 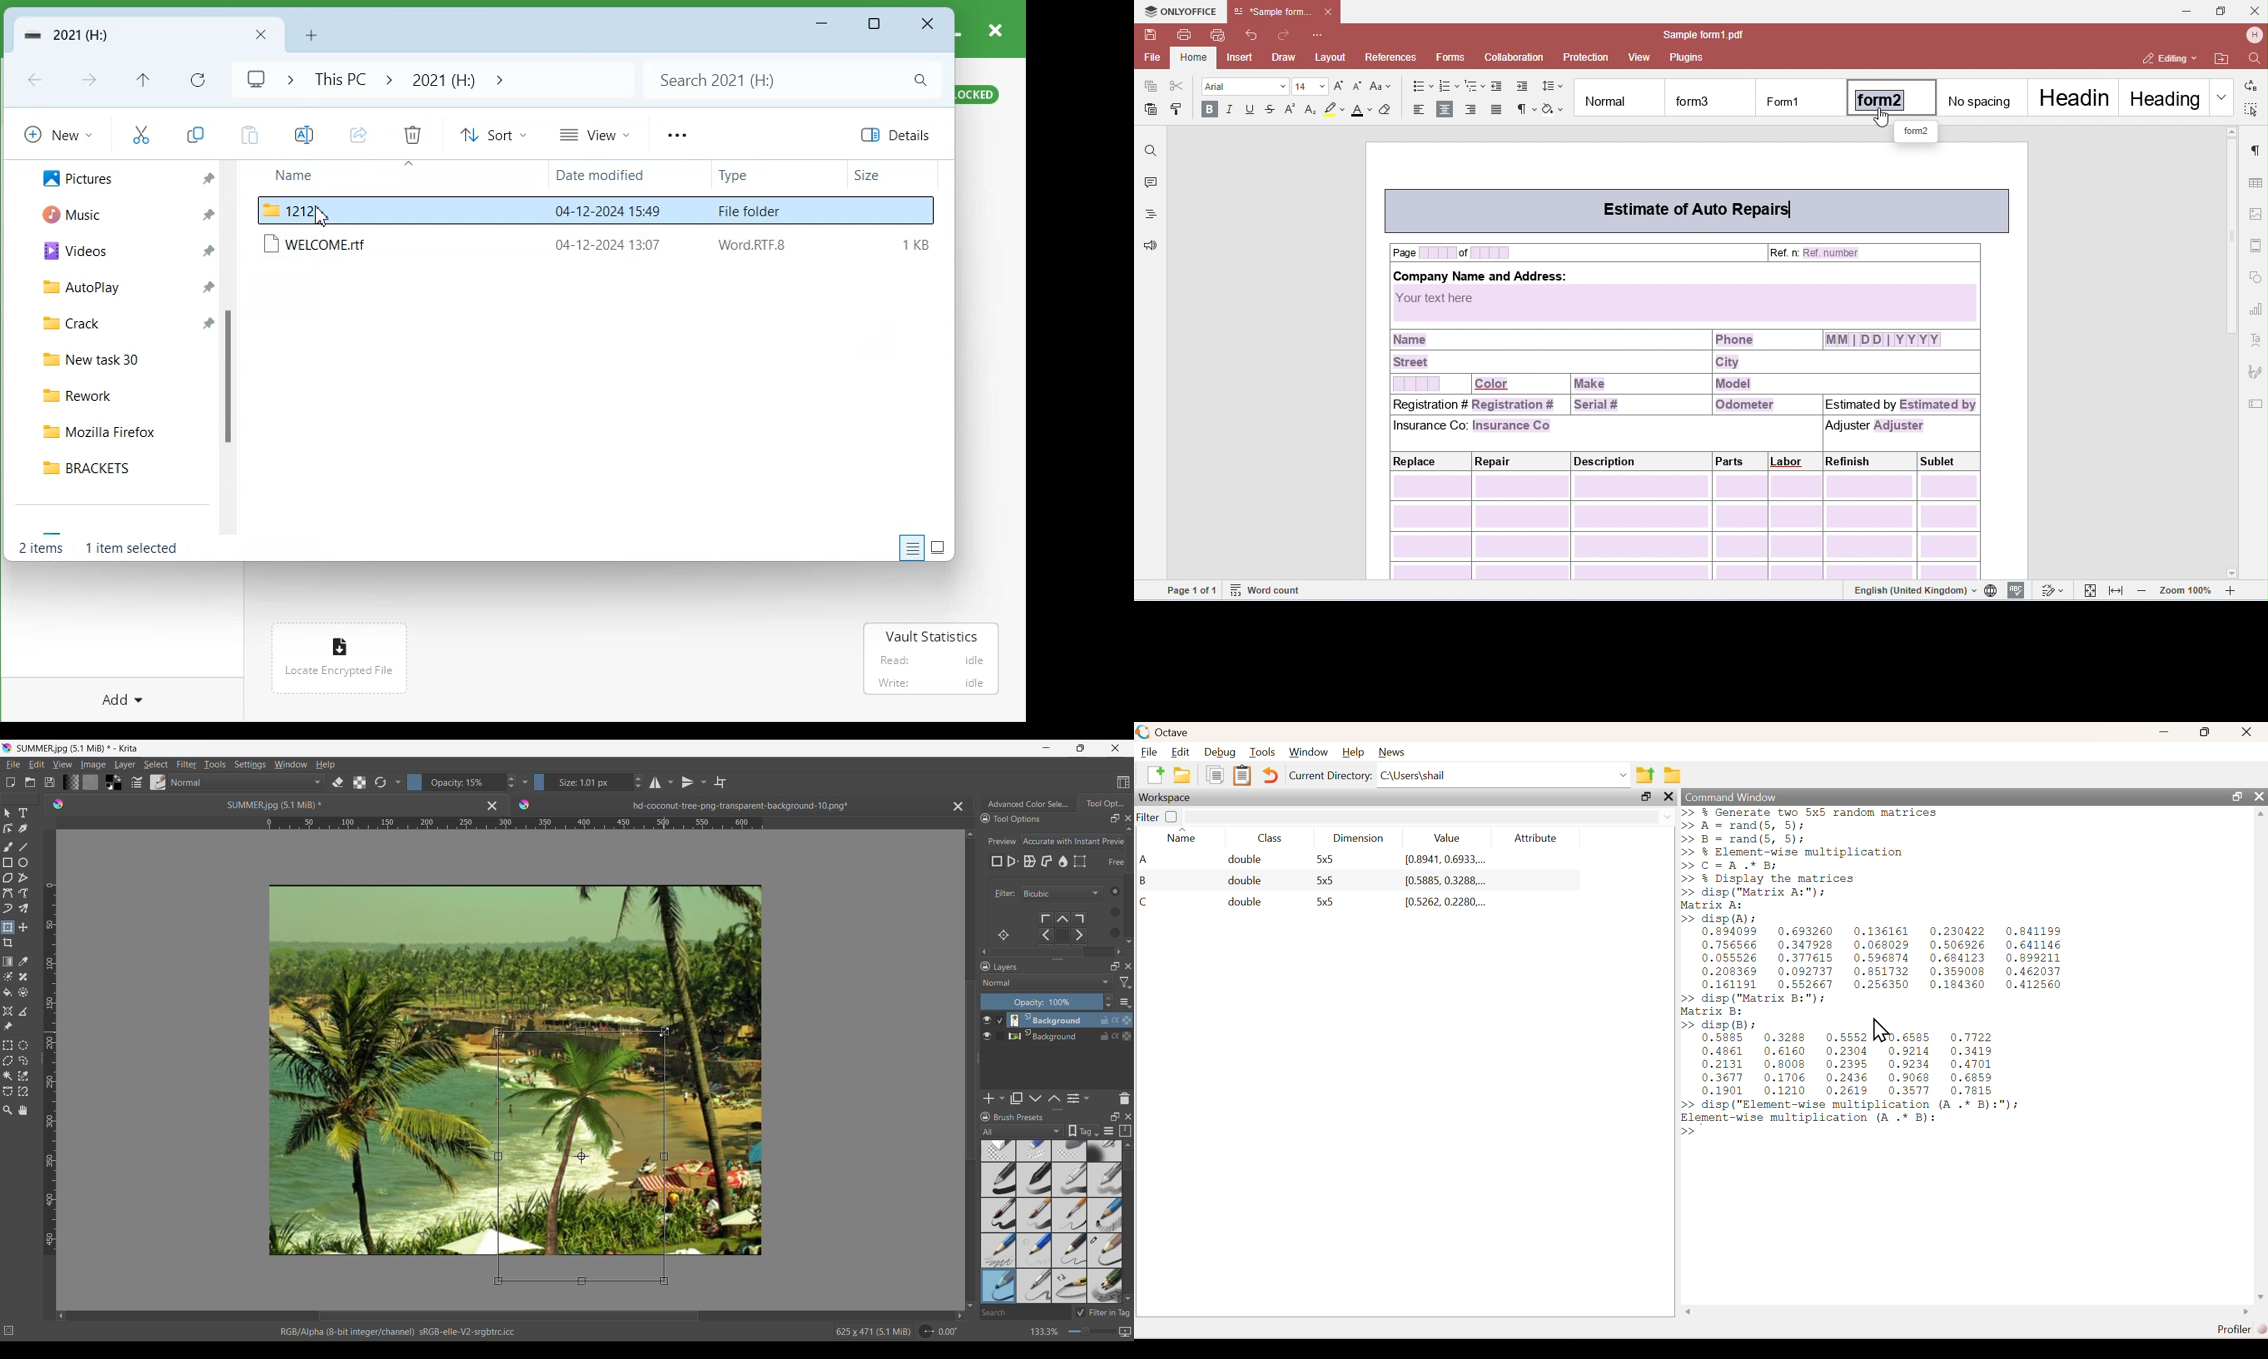 What do you see at coordinates (1669, 799) in the screenshot?
I see `Close` at bounding box center [1669, 799].